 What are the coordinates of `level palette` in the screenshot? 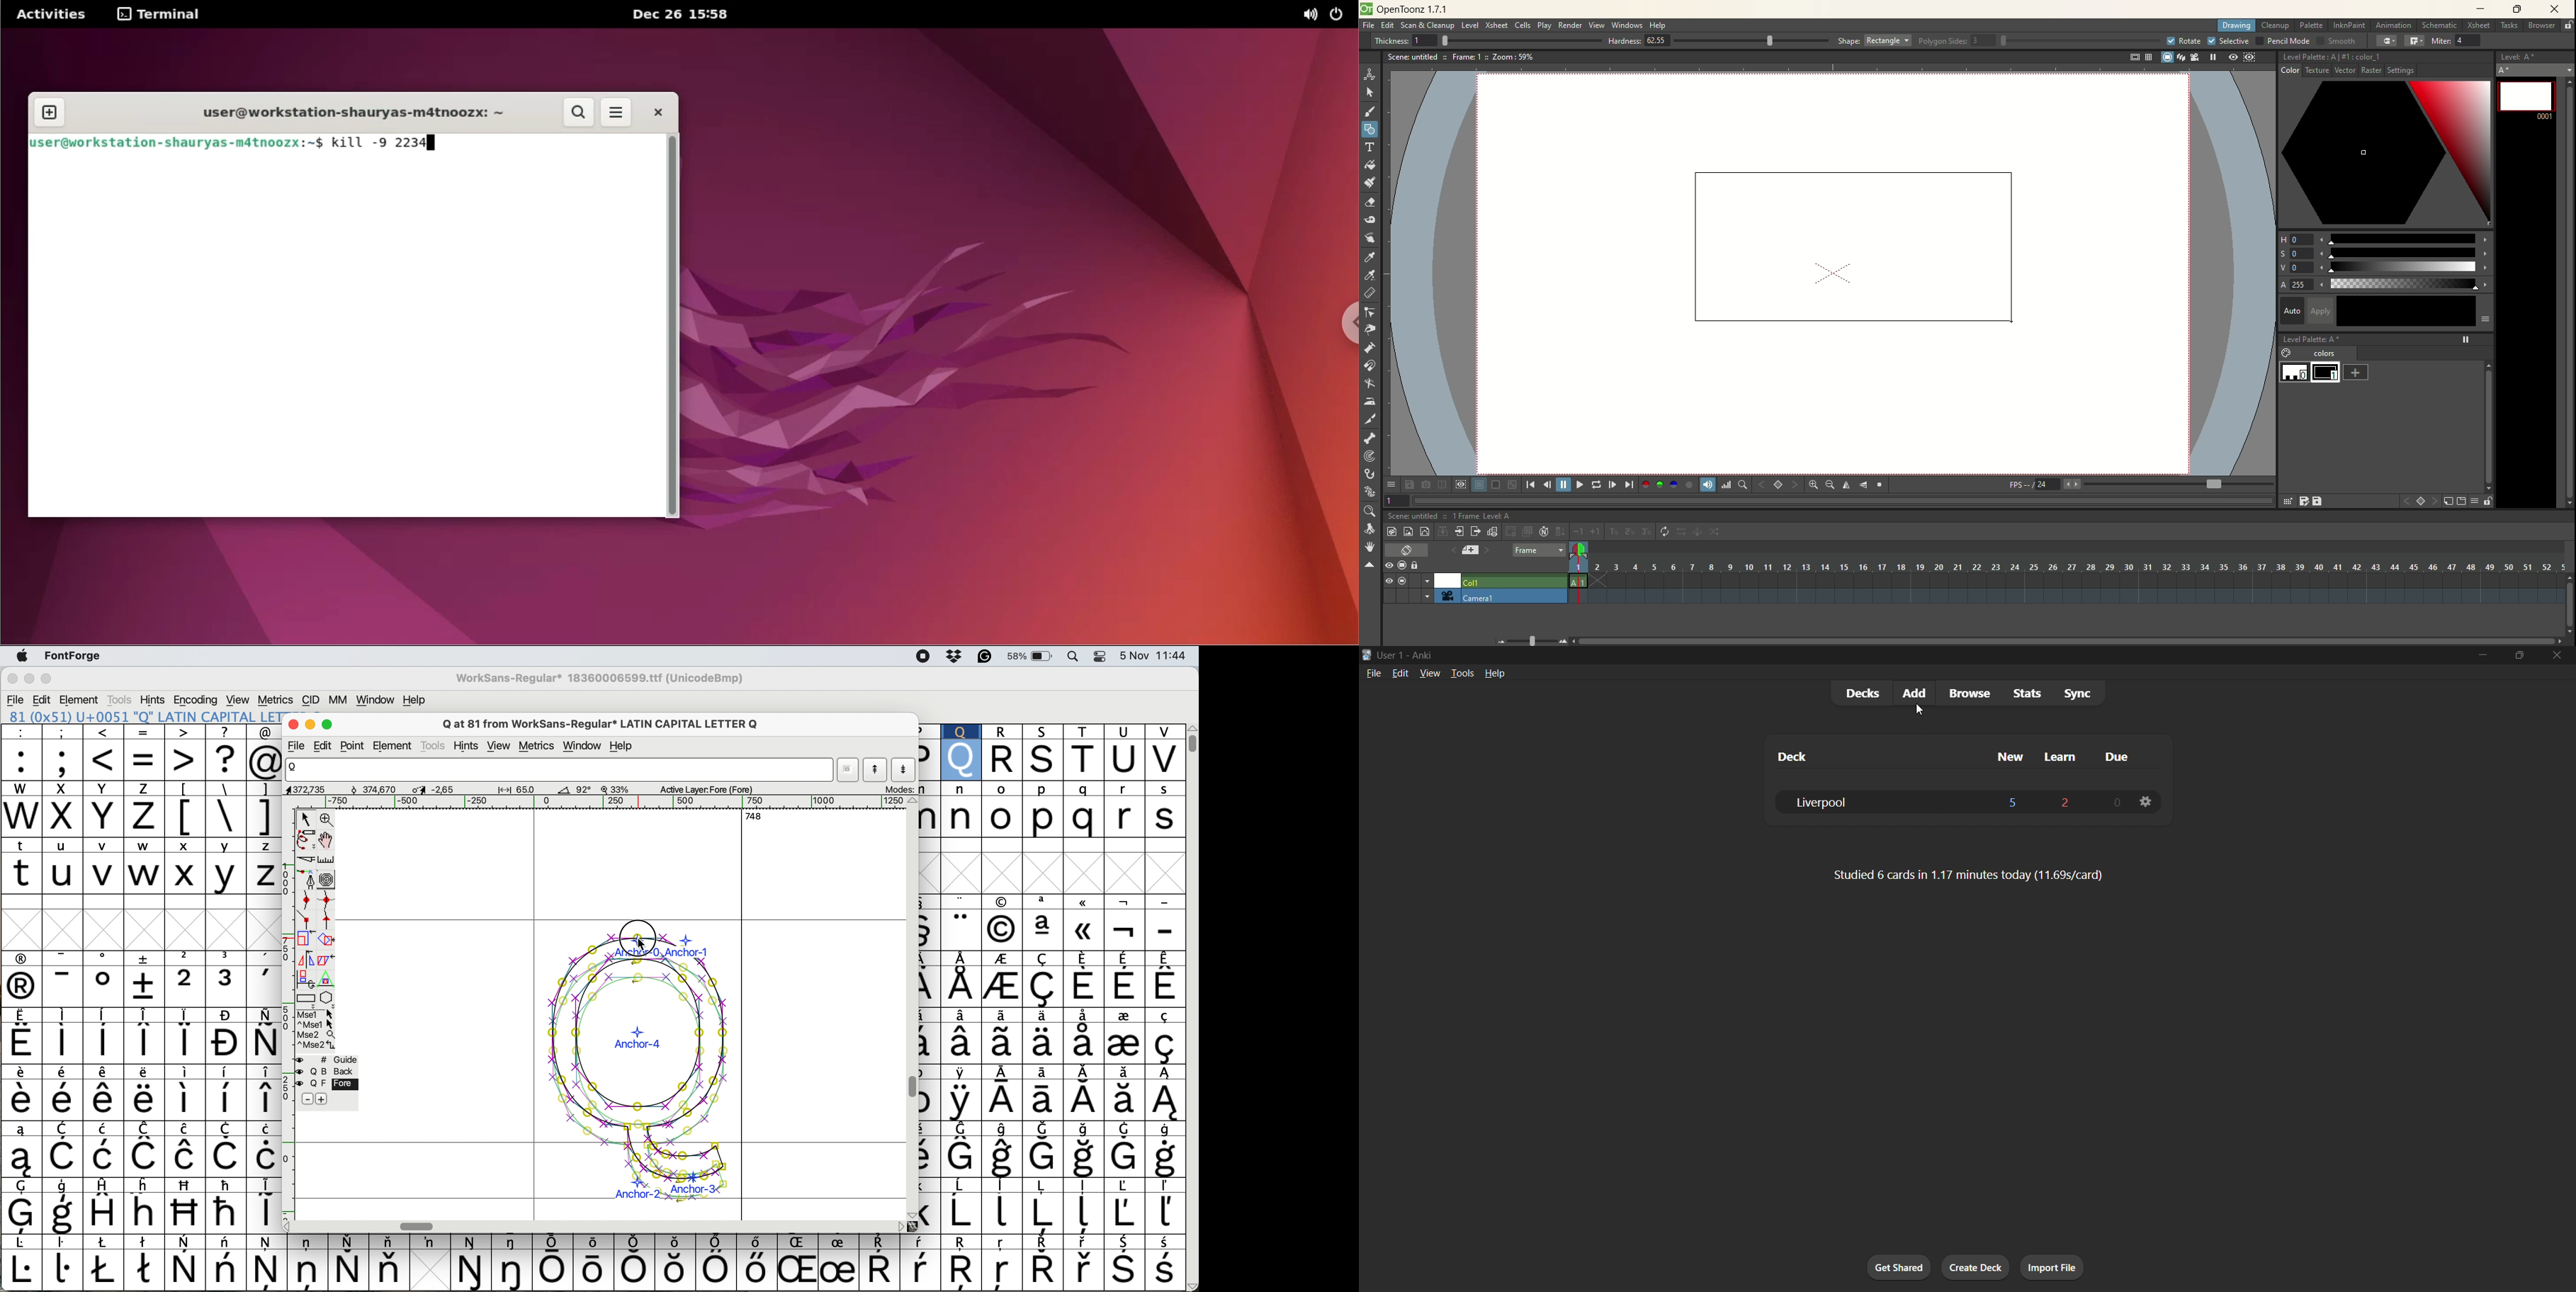 It's located at (2388, 338).